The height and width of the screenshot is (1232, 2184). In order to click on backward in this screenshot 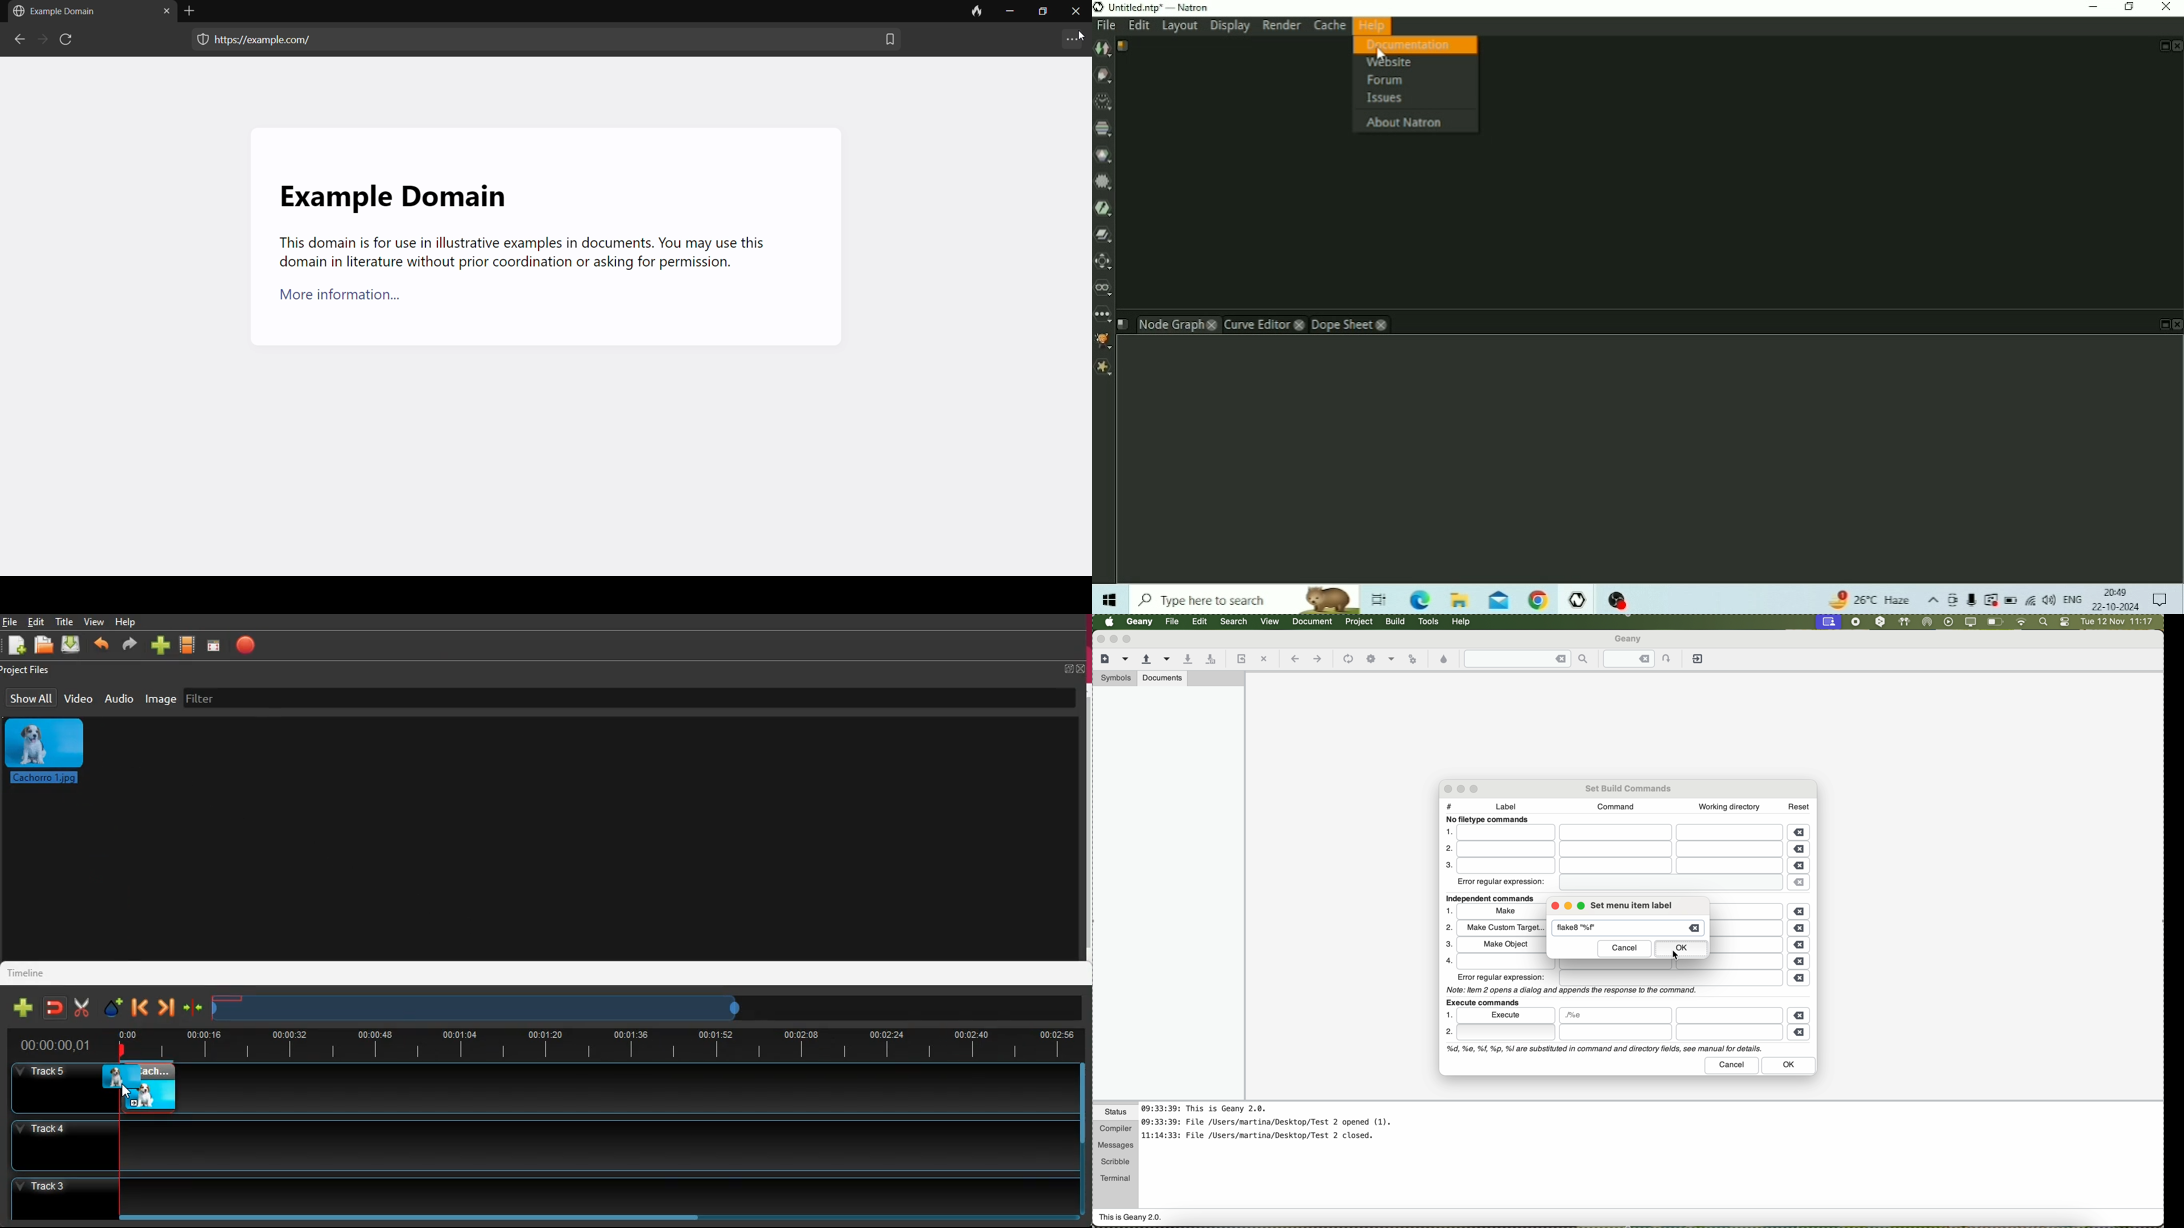, I will do `click(18, 41)`.